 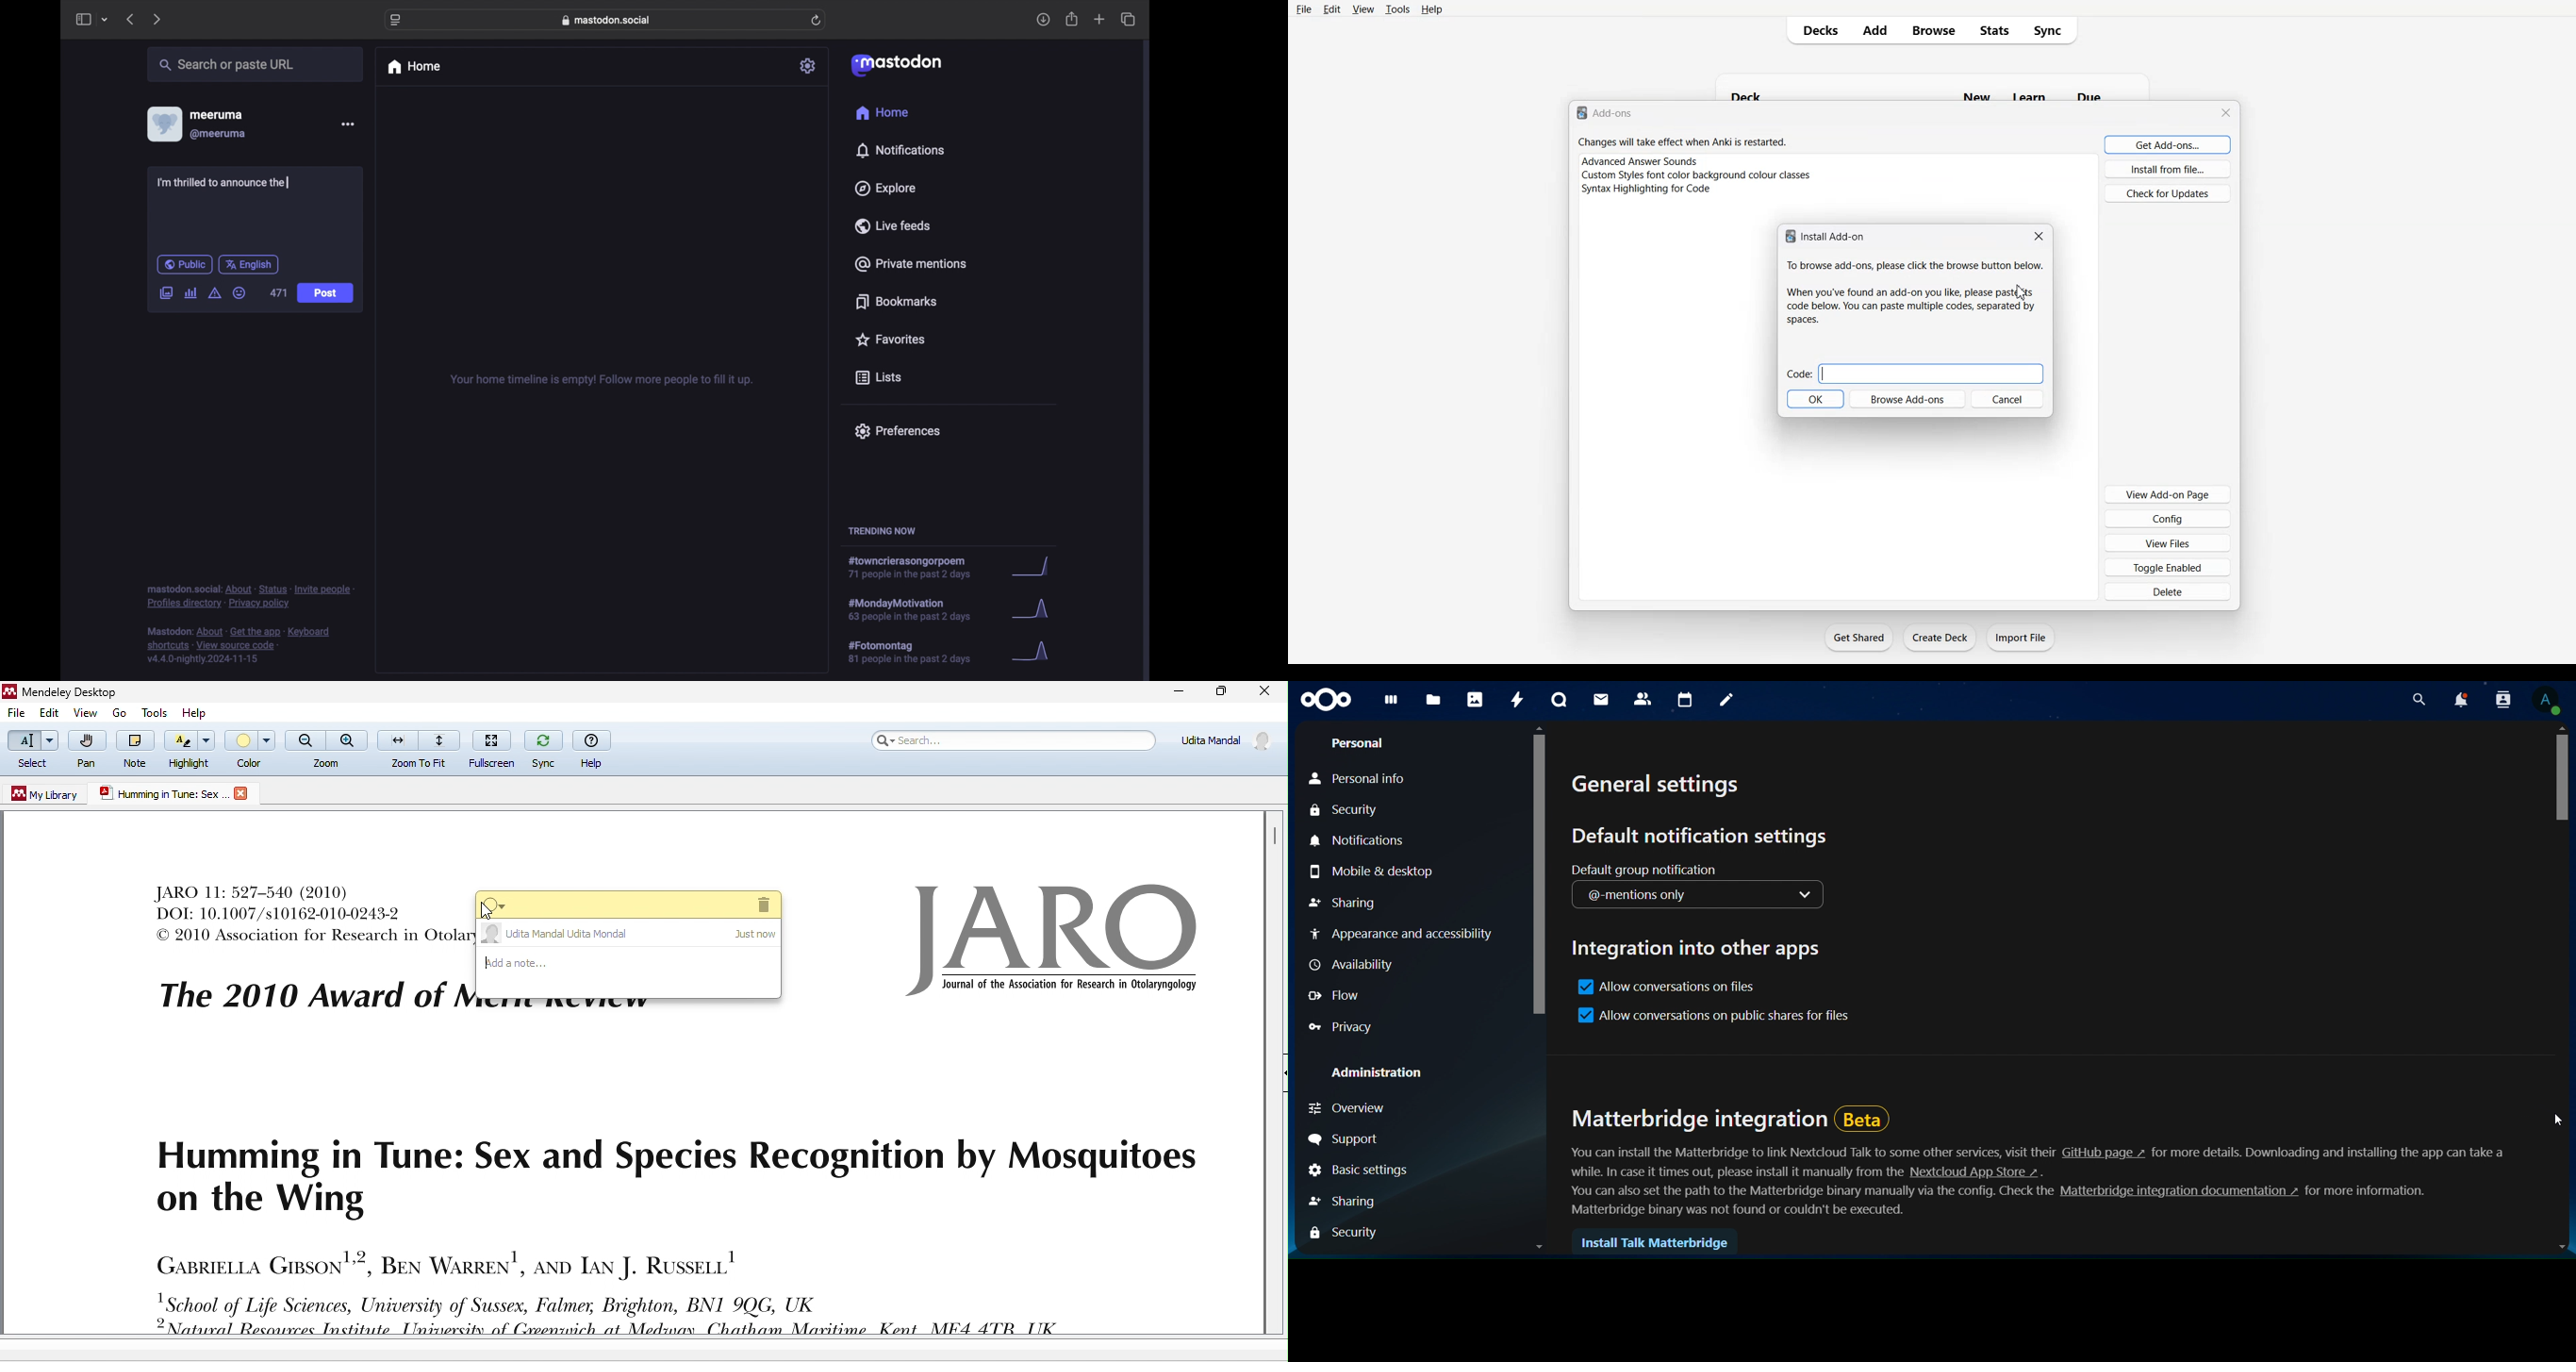 I want to click on note, so click(x=137, y=749).